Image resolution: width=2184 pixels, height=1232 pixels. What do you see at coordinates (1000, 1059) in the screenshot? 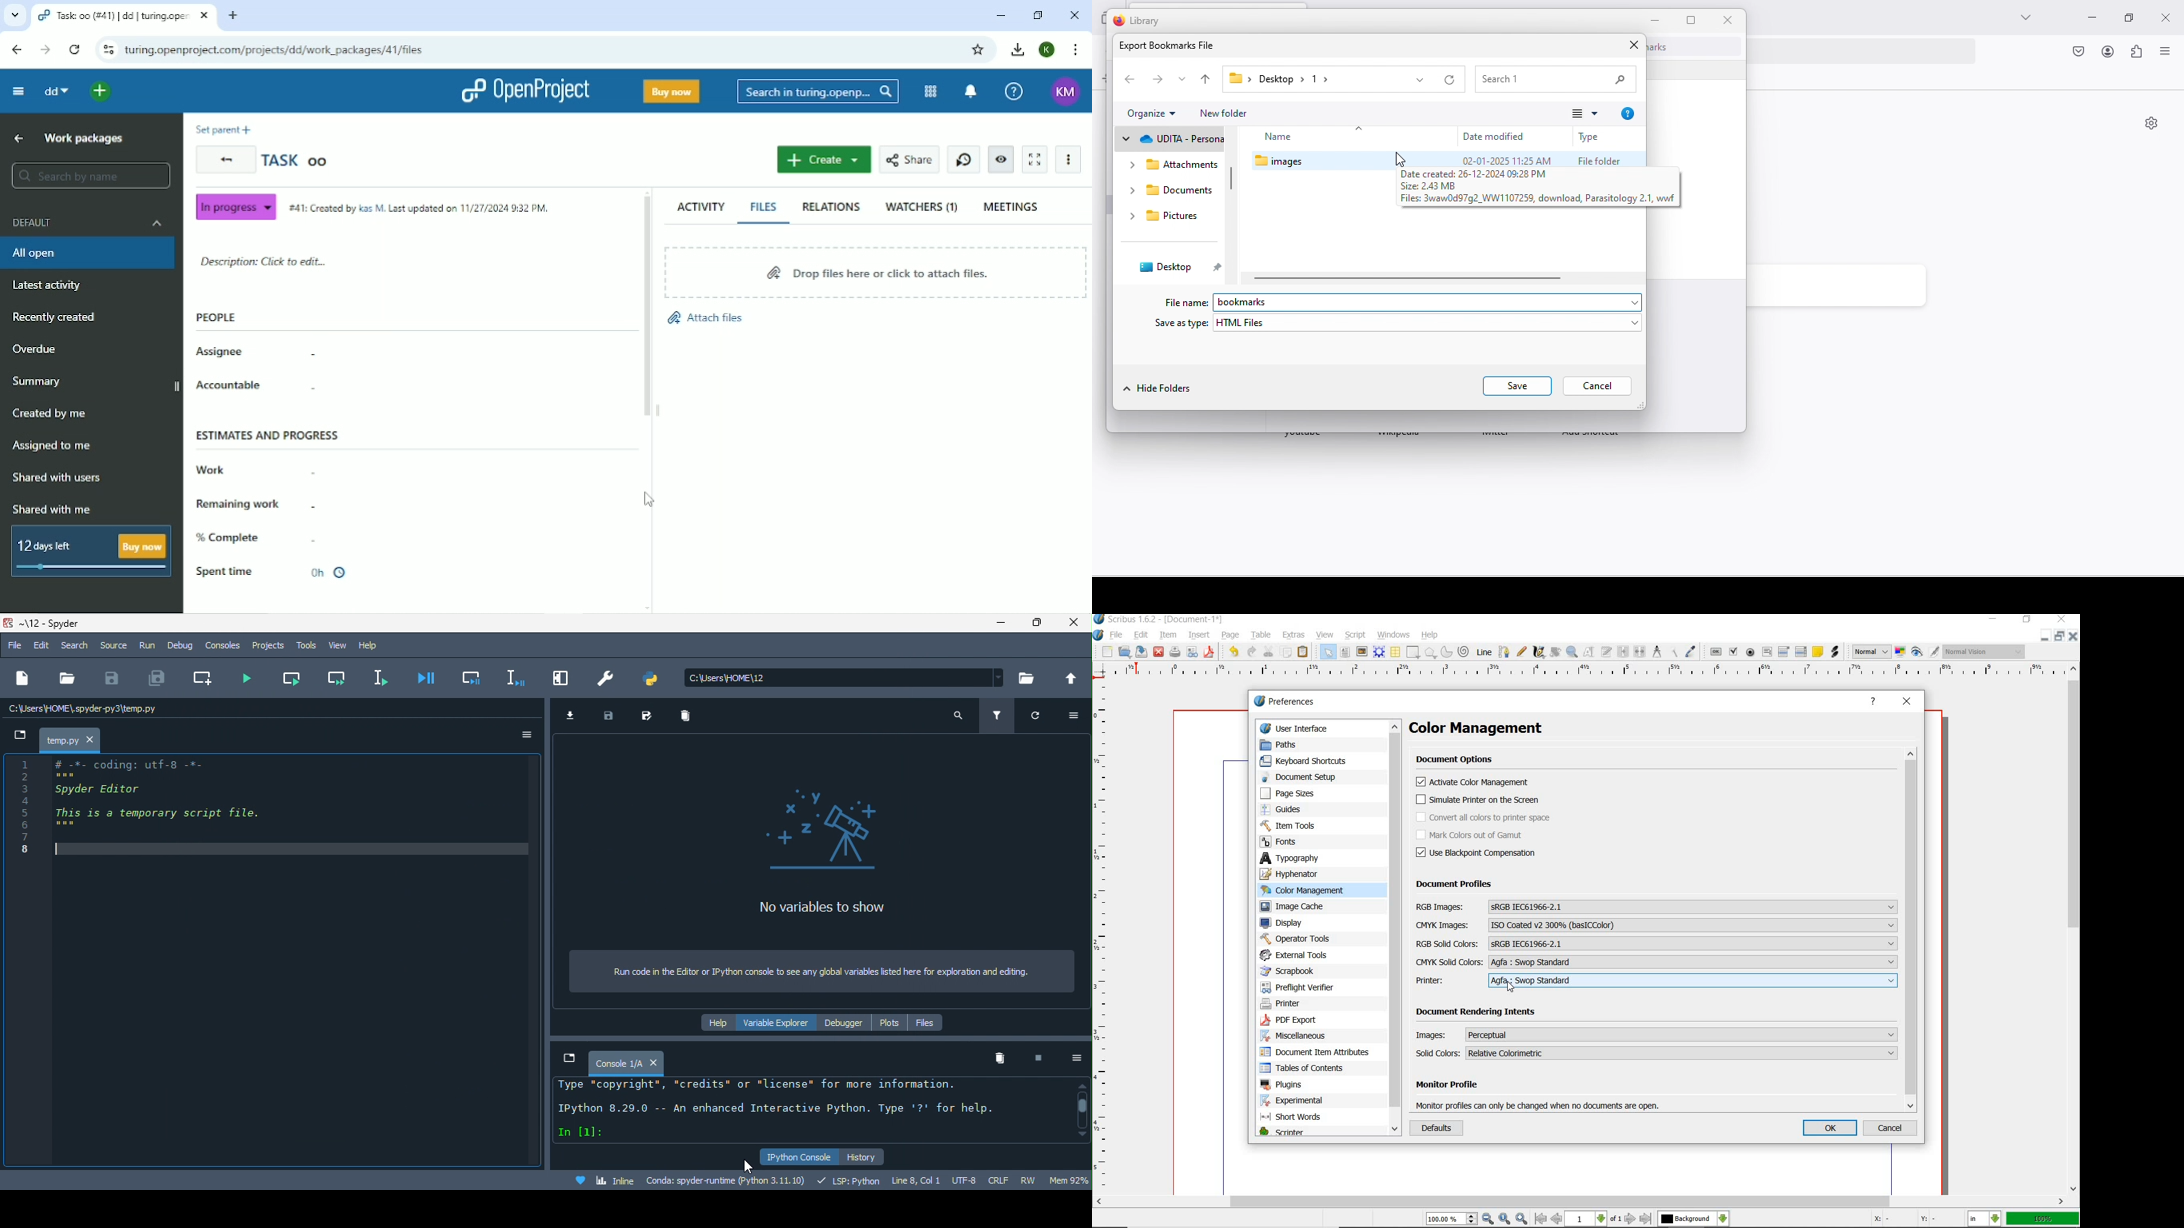
I see `remove all` at bounding box center [1000, 1059].